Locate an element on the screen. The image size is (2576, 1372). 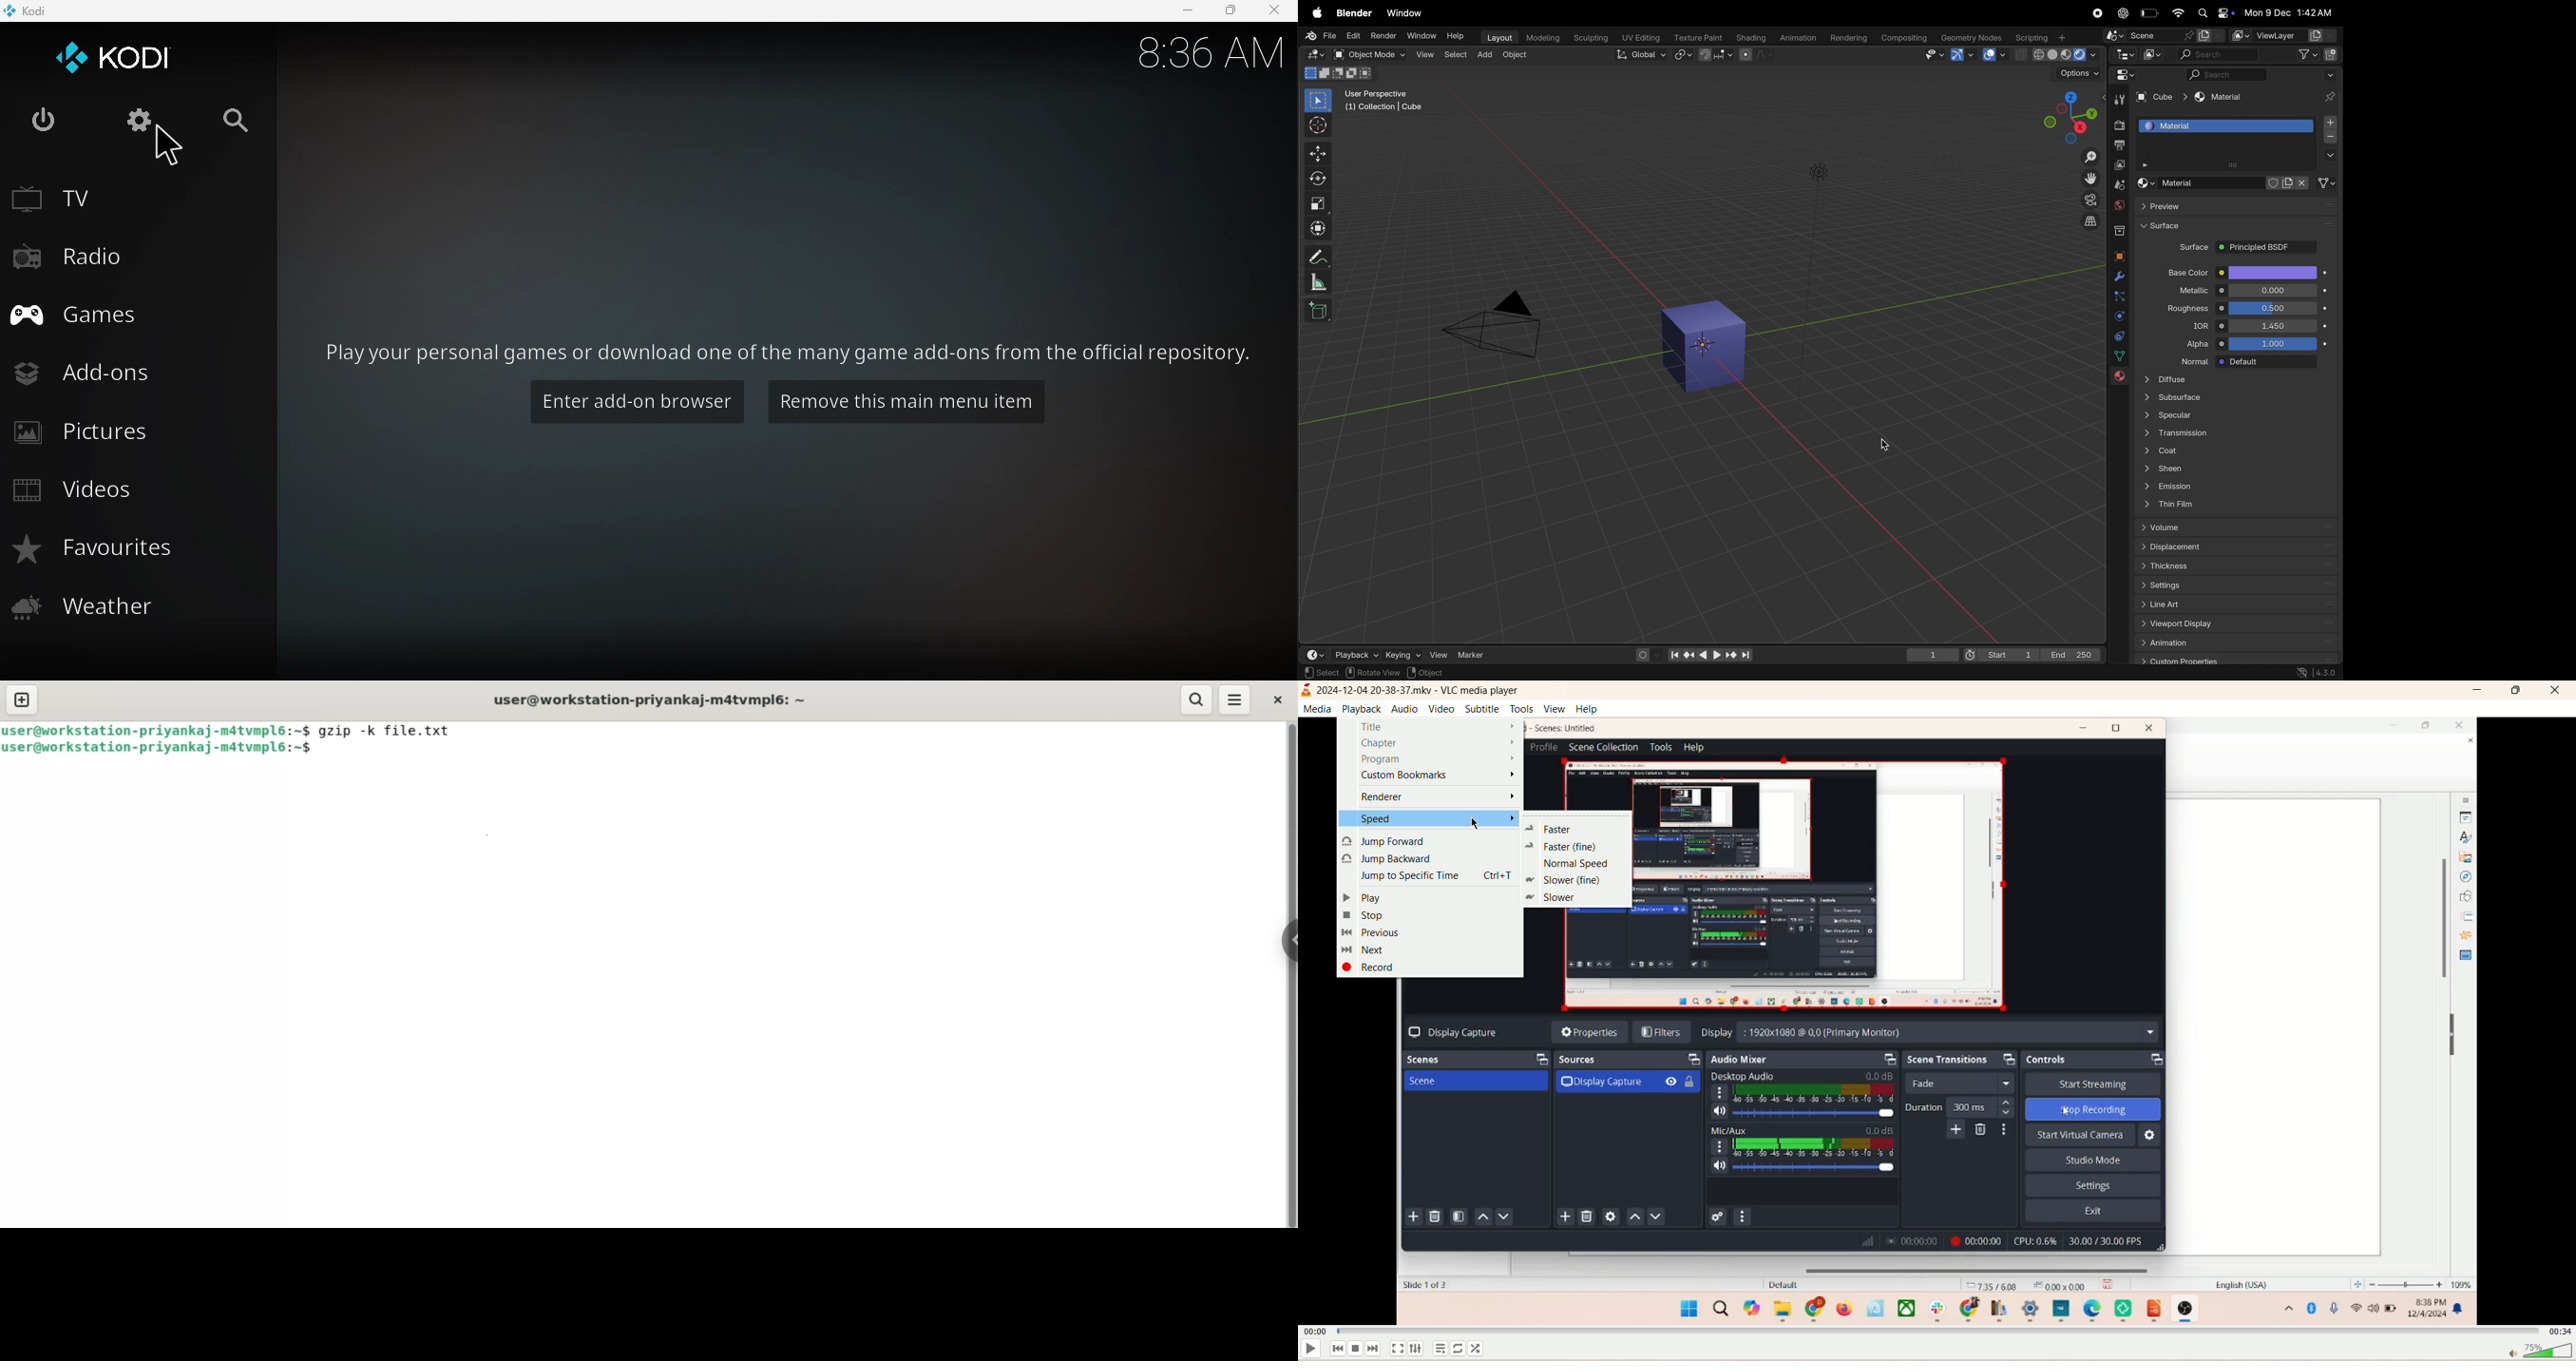
toggle camera is located at coordinates (2089, 200).